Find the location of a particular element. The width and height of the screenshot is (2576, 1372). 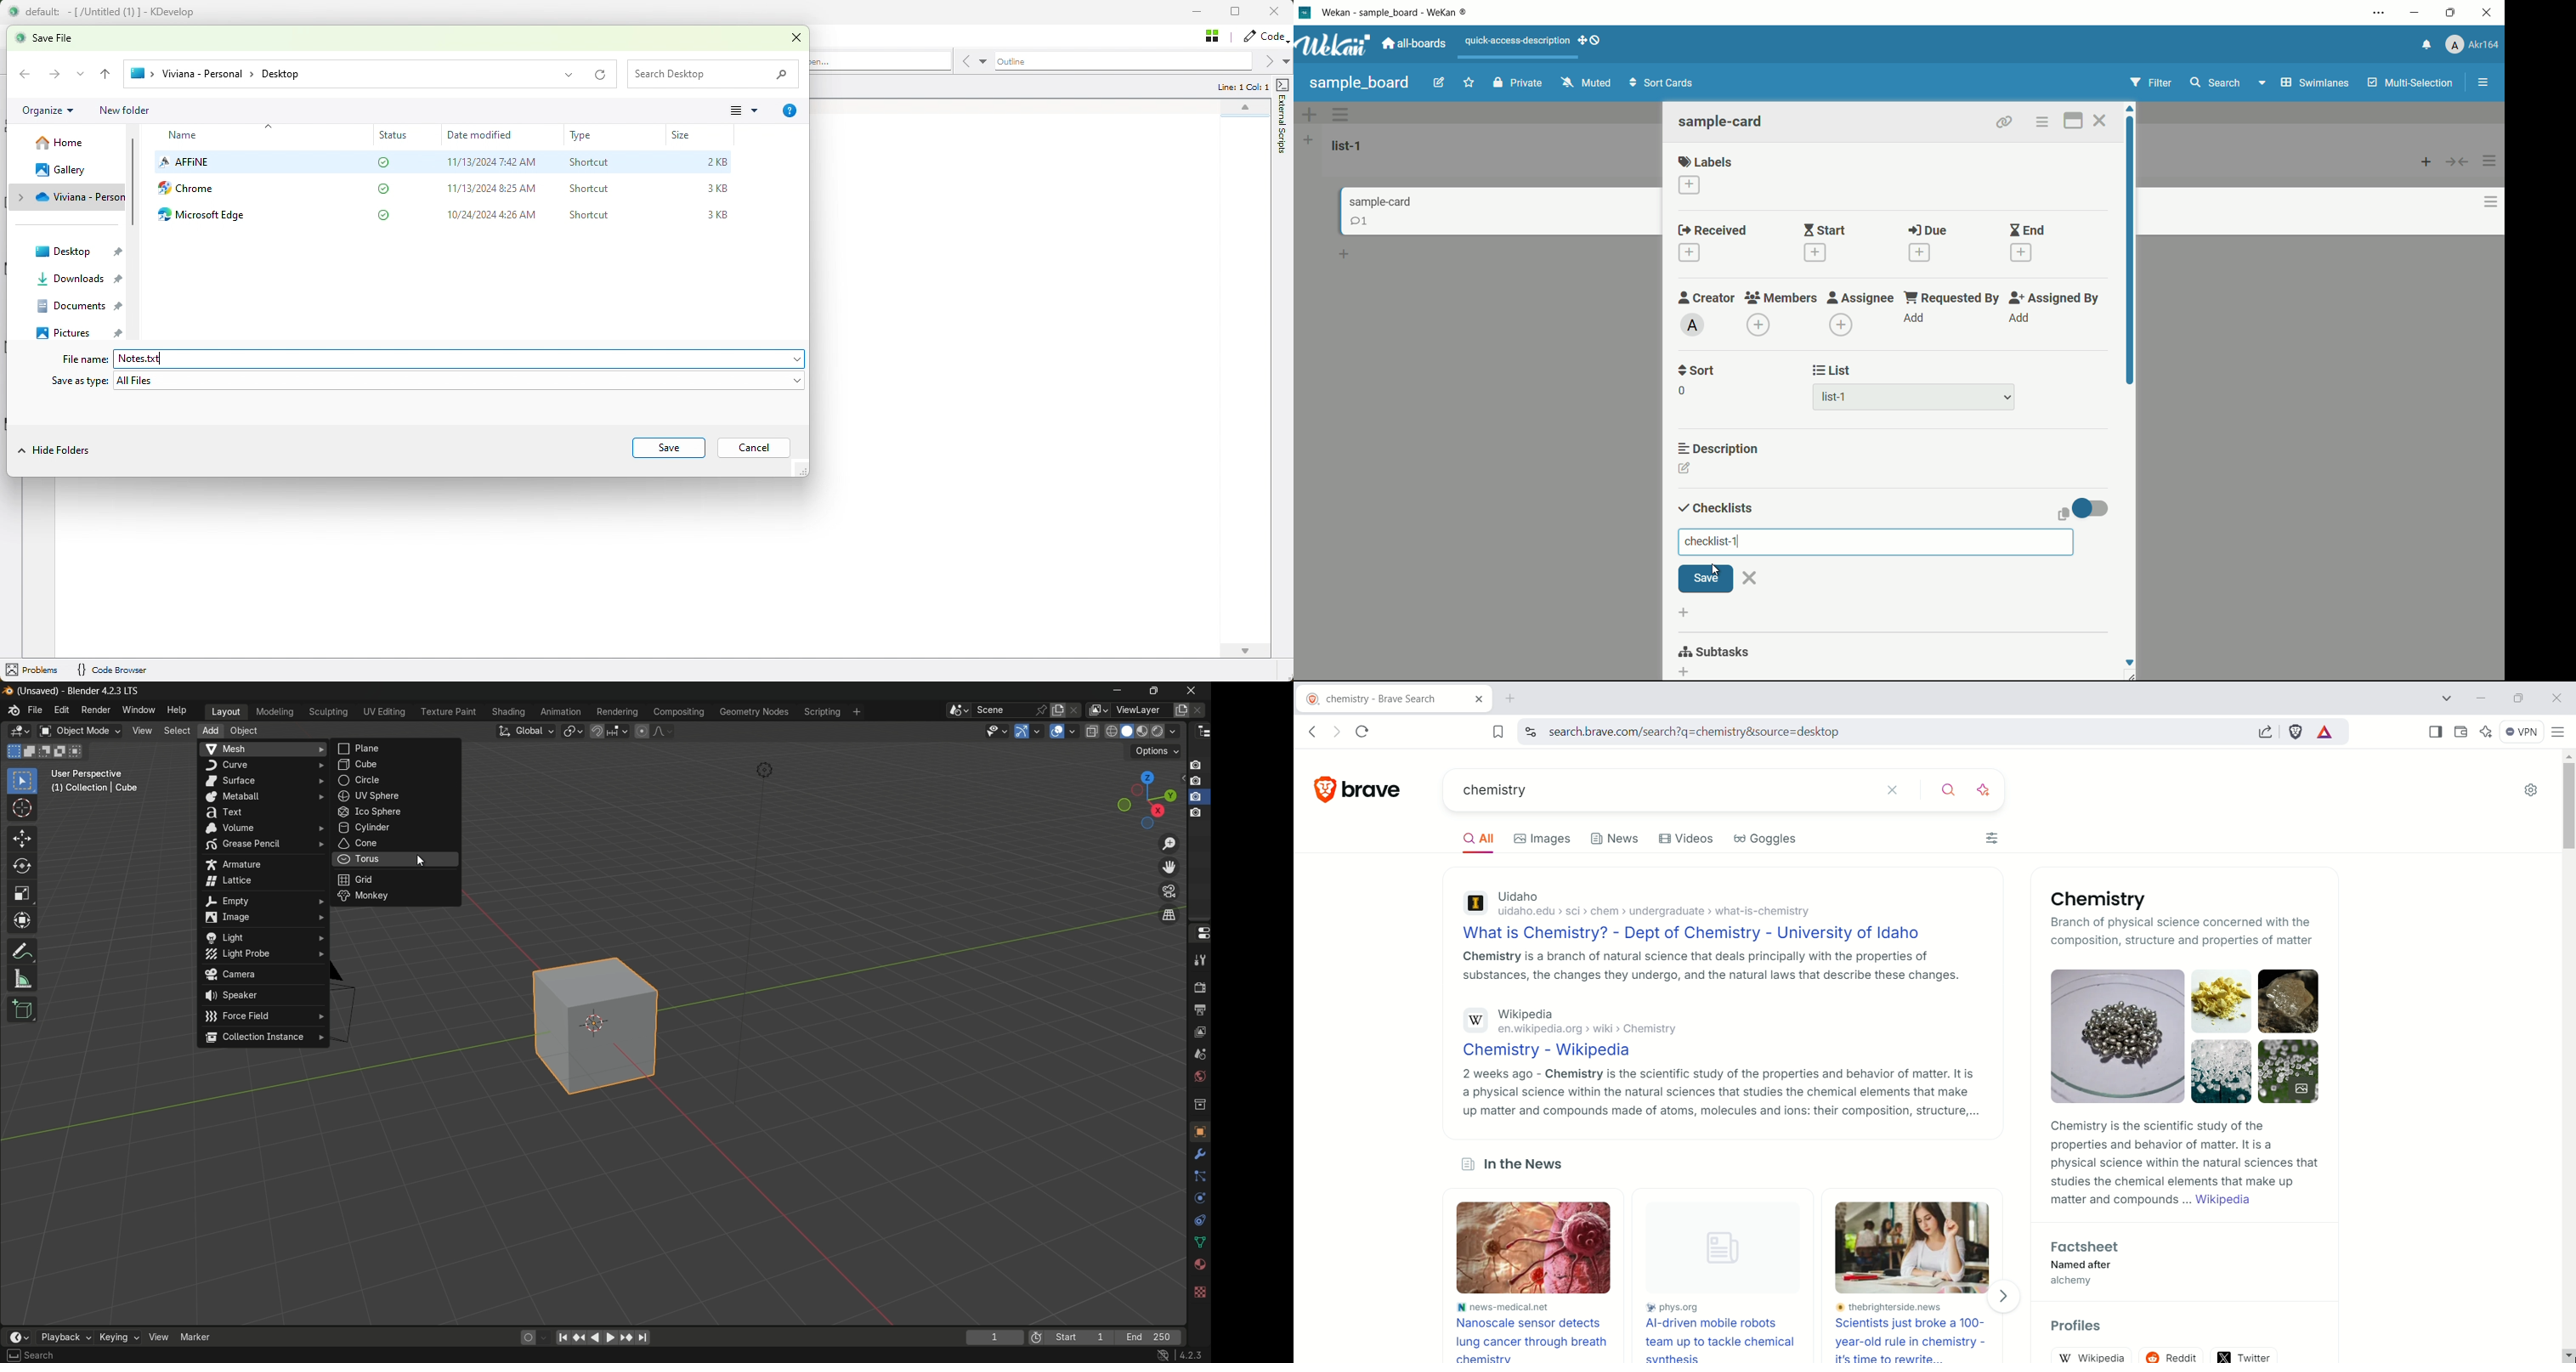

edit menu is located at coordinates (61, 709).